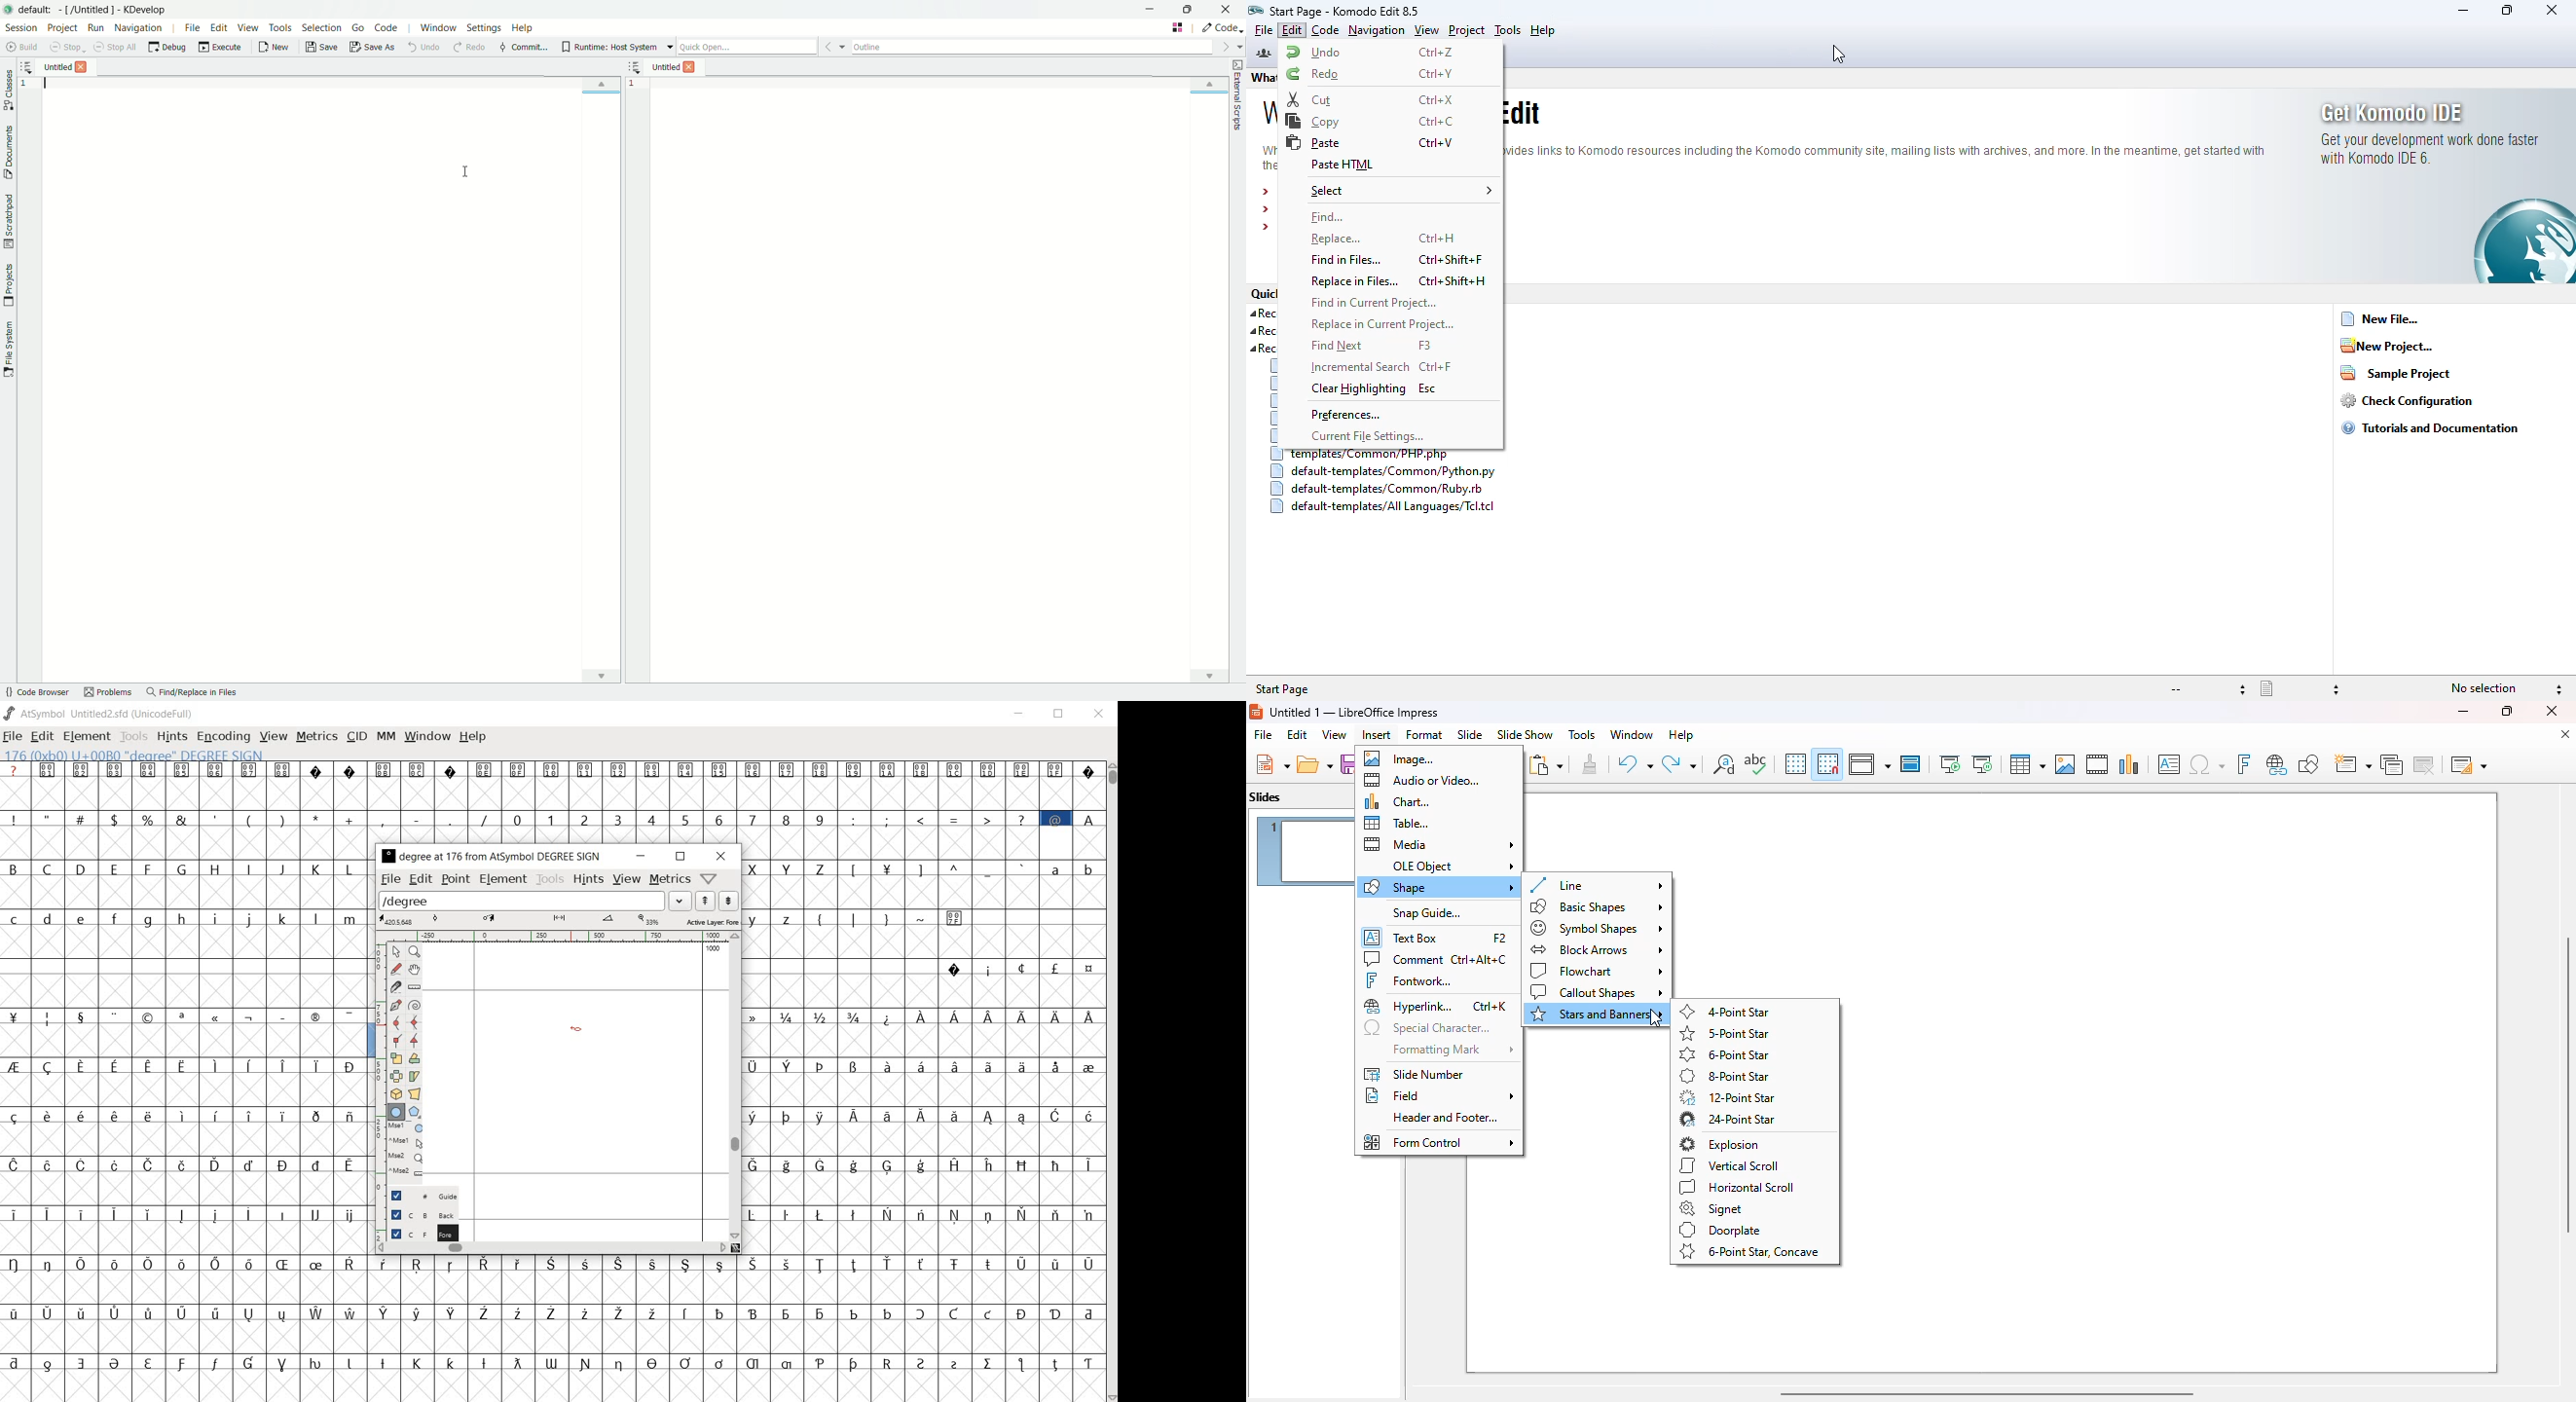 This screenshot has width=2576, height=1428. I want to click on close, so click(2552, 711).